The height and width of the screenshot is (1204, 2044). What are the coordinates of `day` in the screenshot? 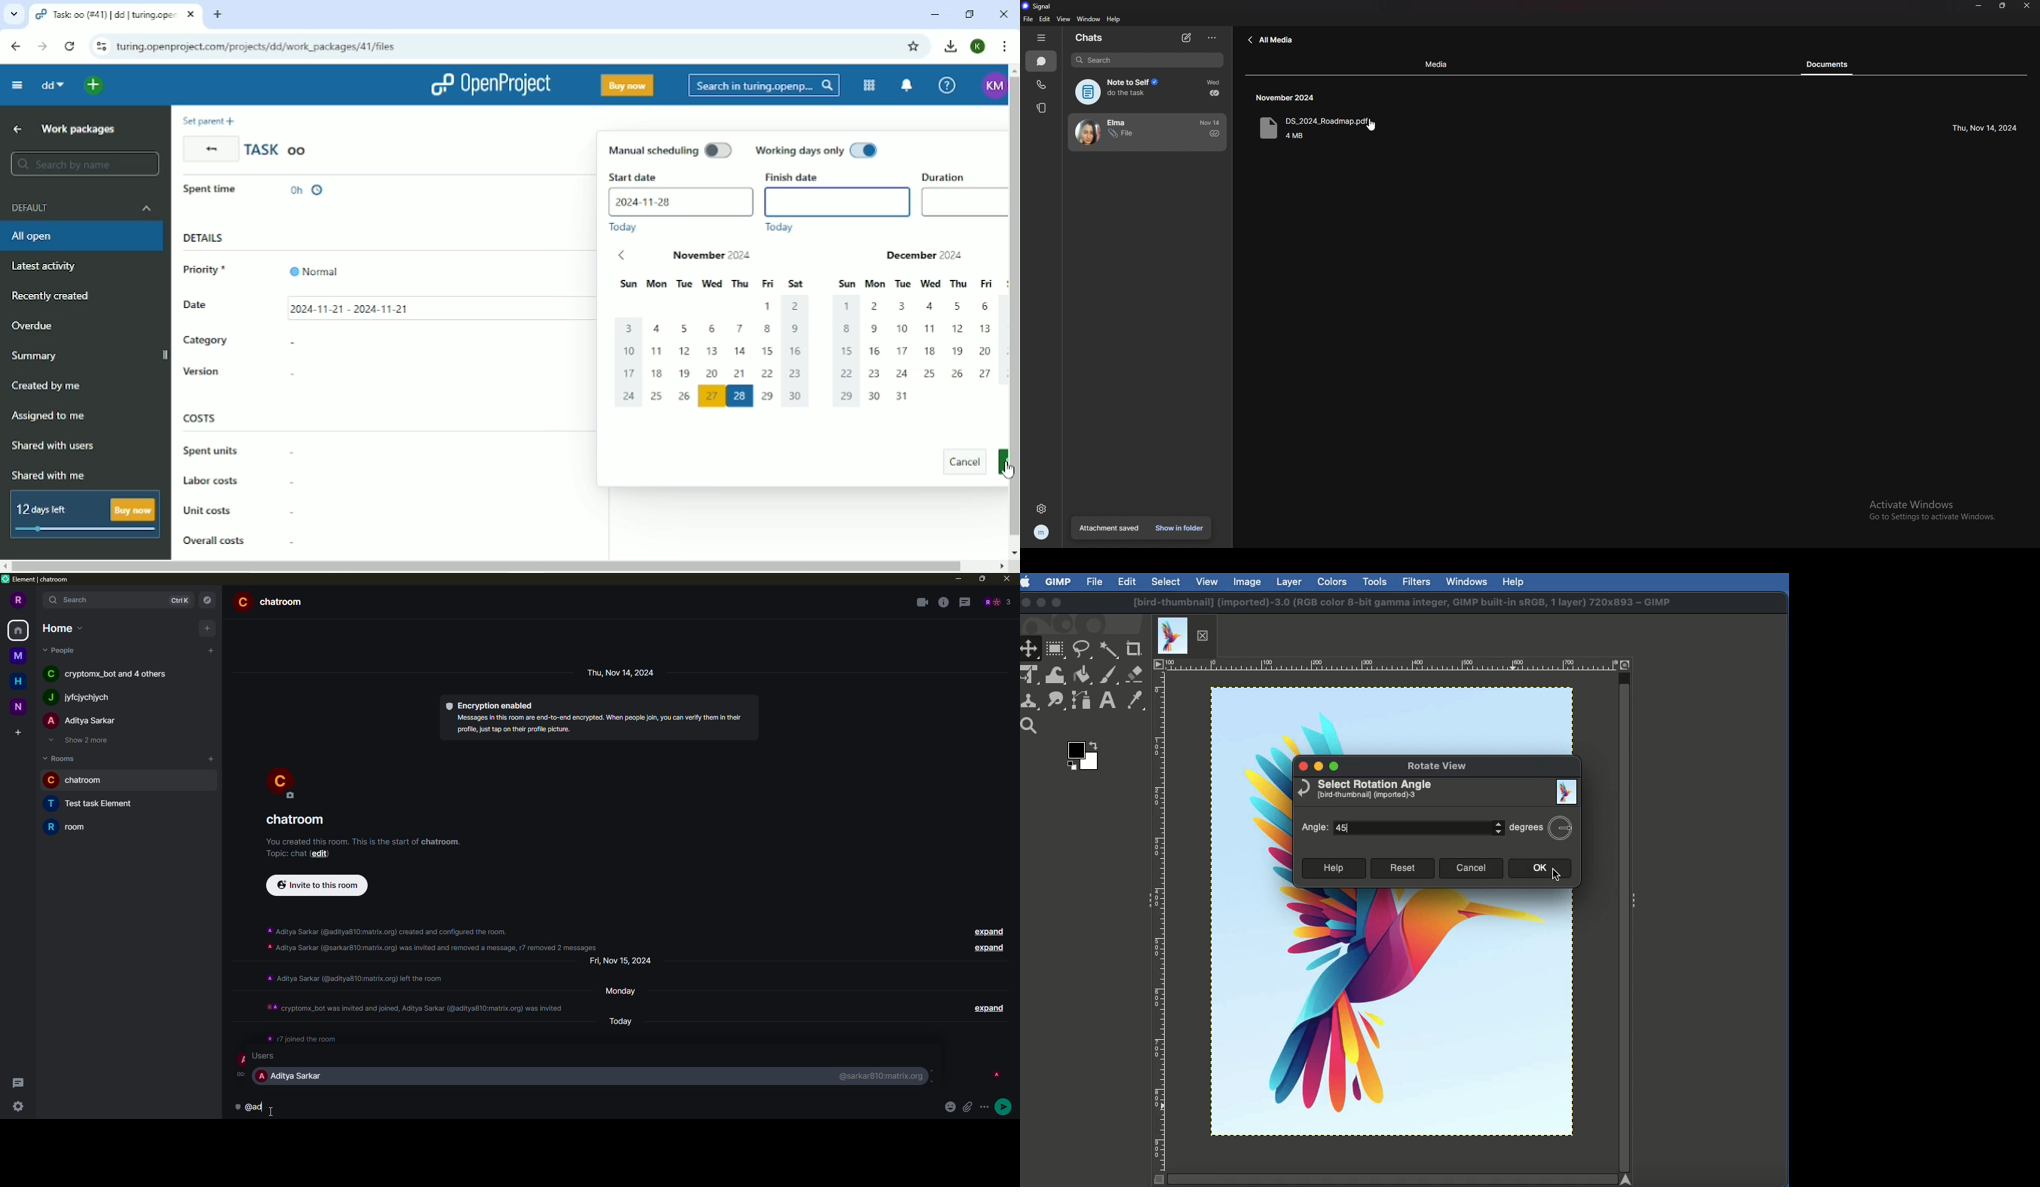 It's located at (625, 961).